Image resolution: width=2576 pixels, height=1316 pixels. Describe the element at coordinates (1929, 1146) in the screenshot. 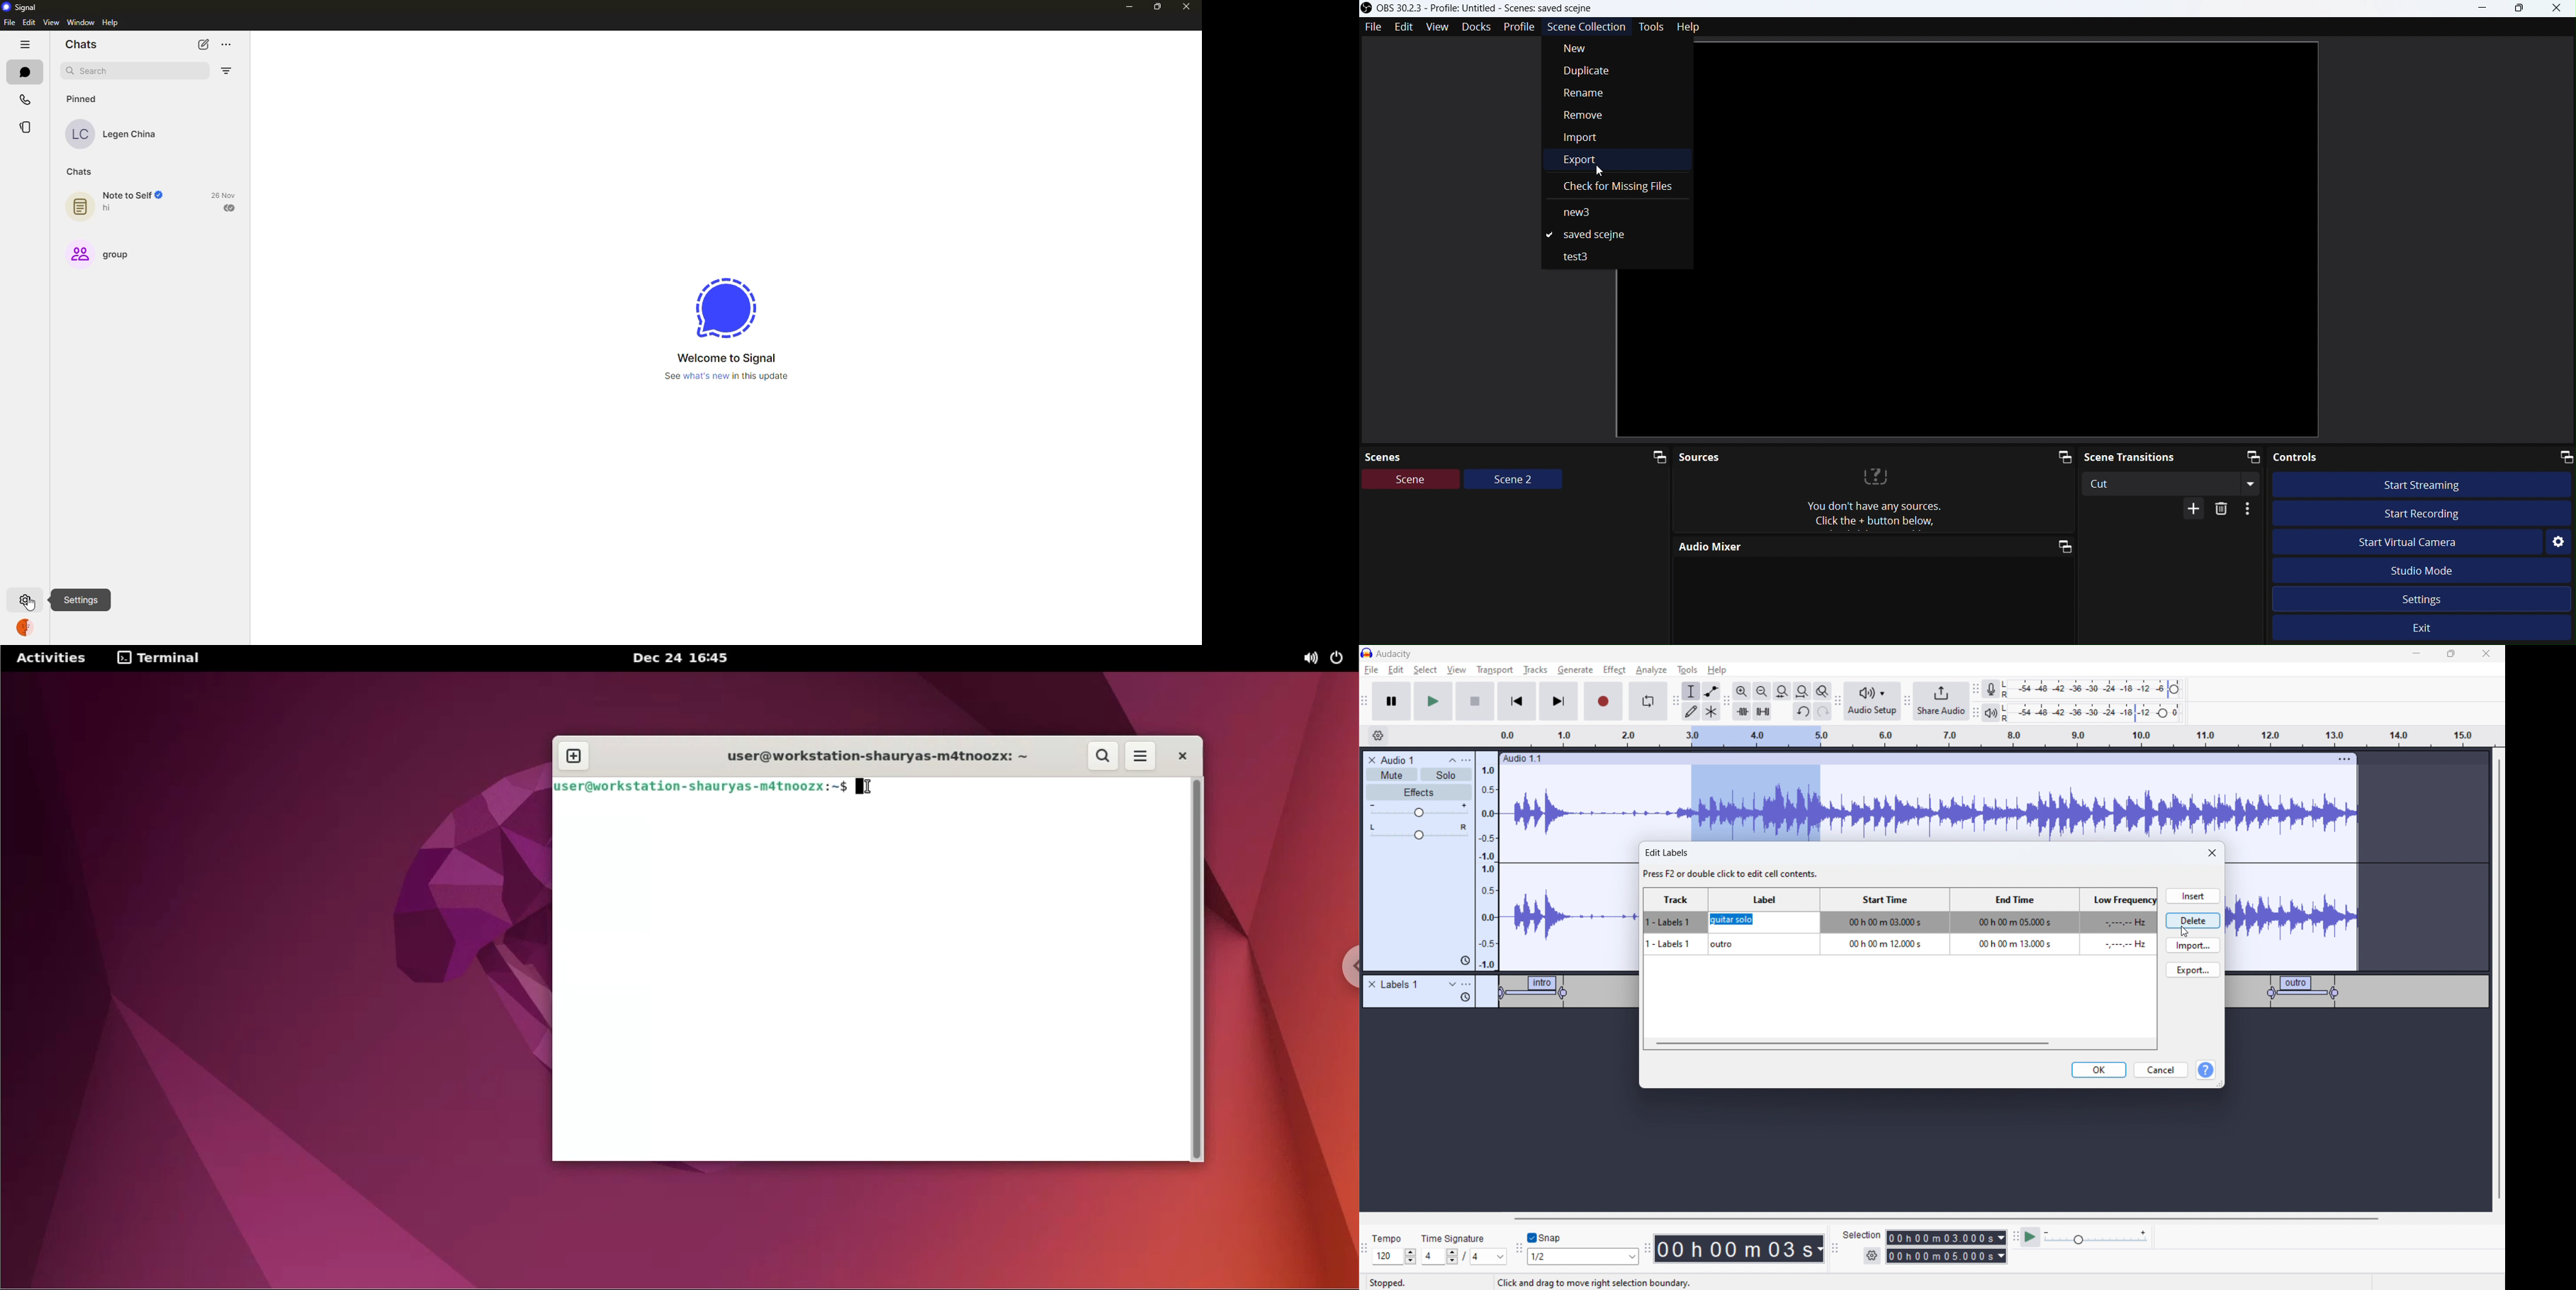

I see `timeline` at that location.